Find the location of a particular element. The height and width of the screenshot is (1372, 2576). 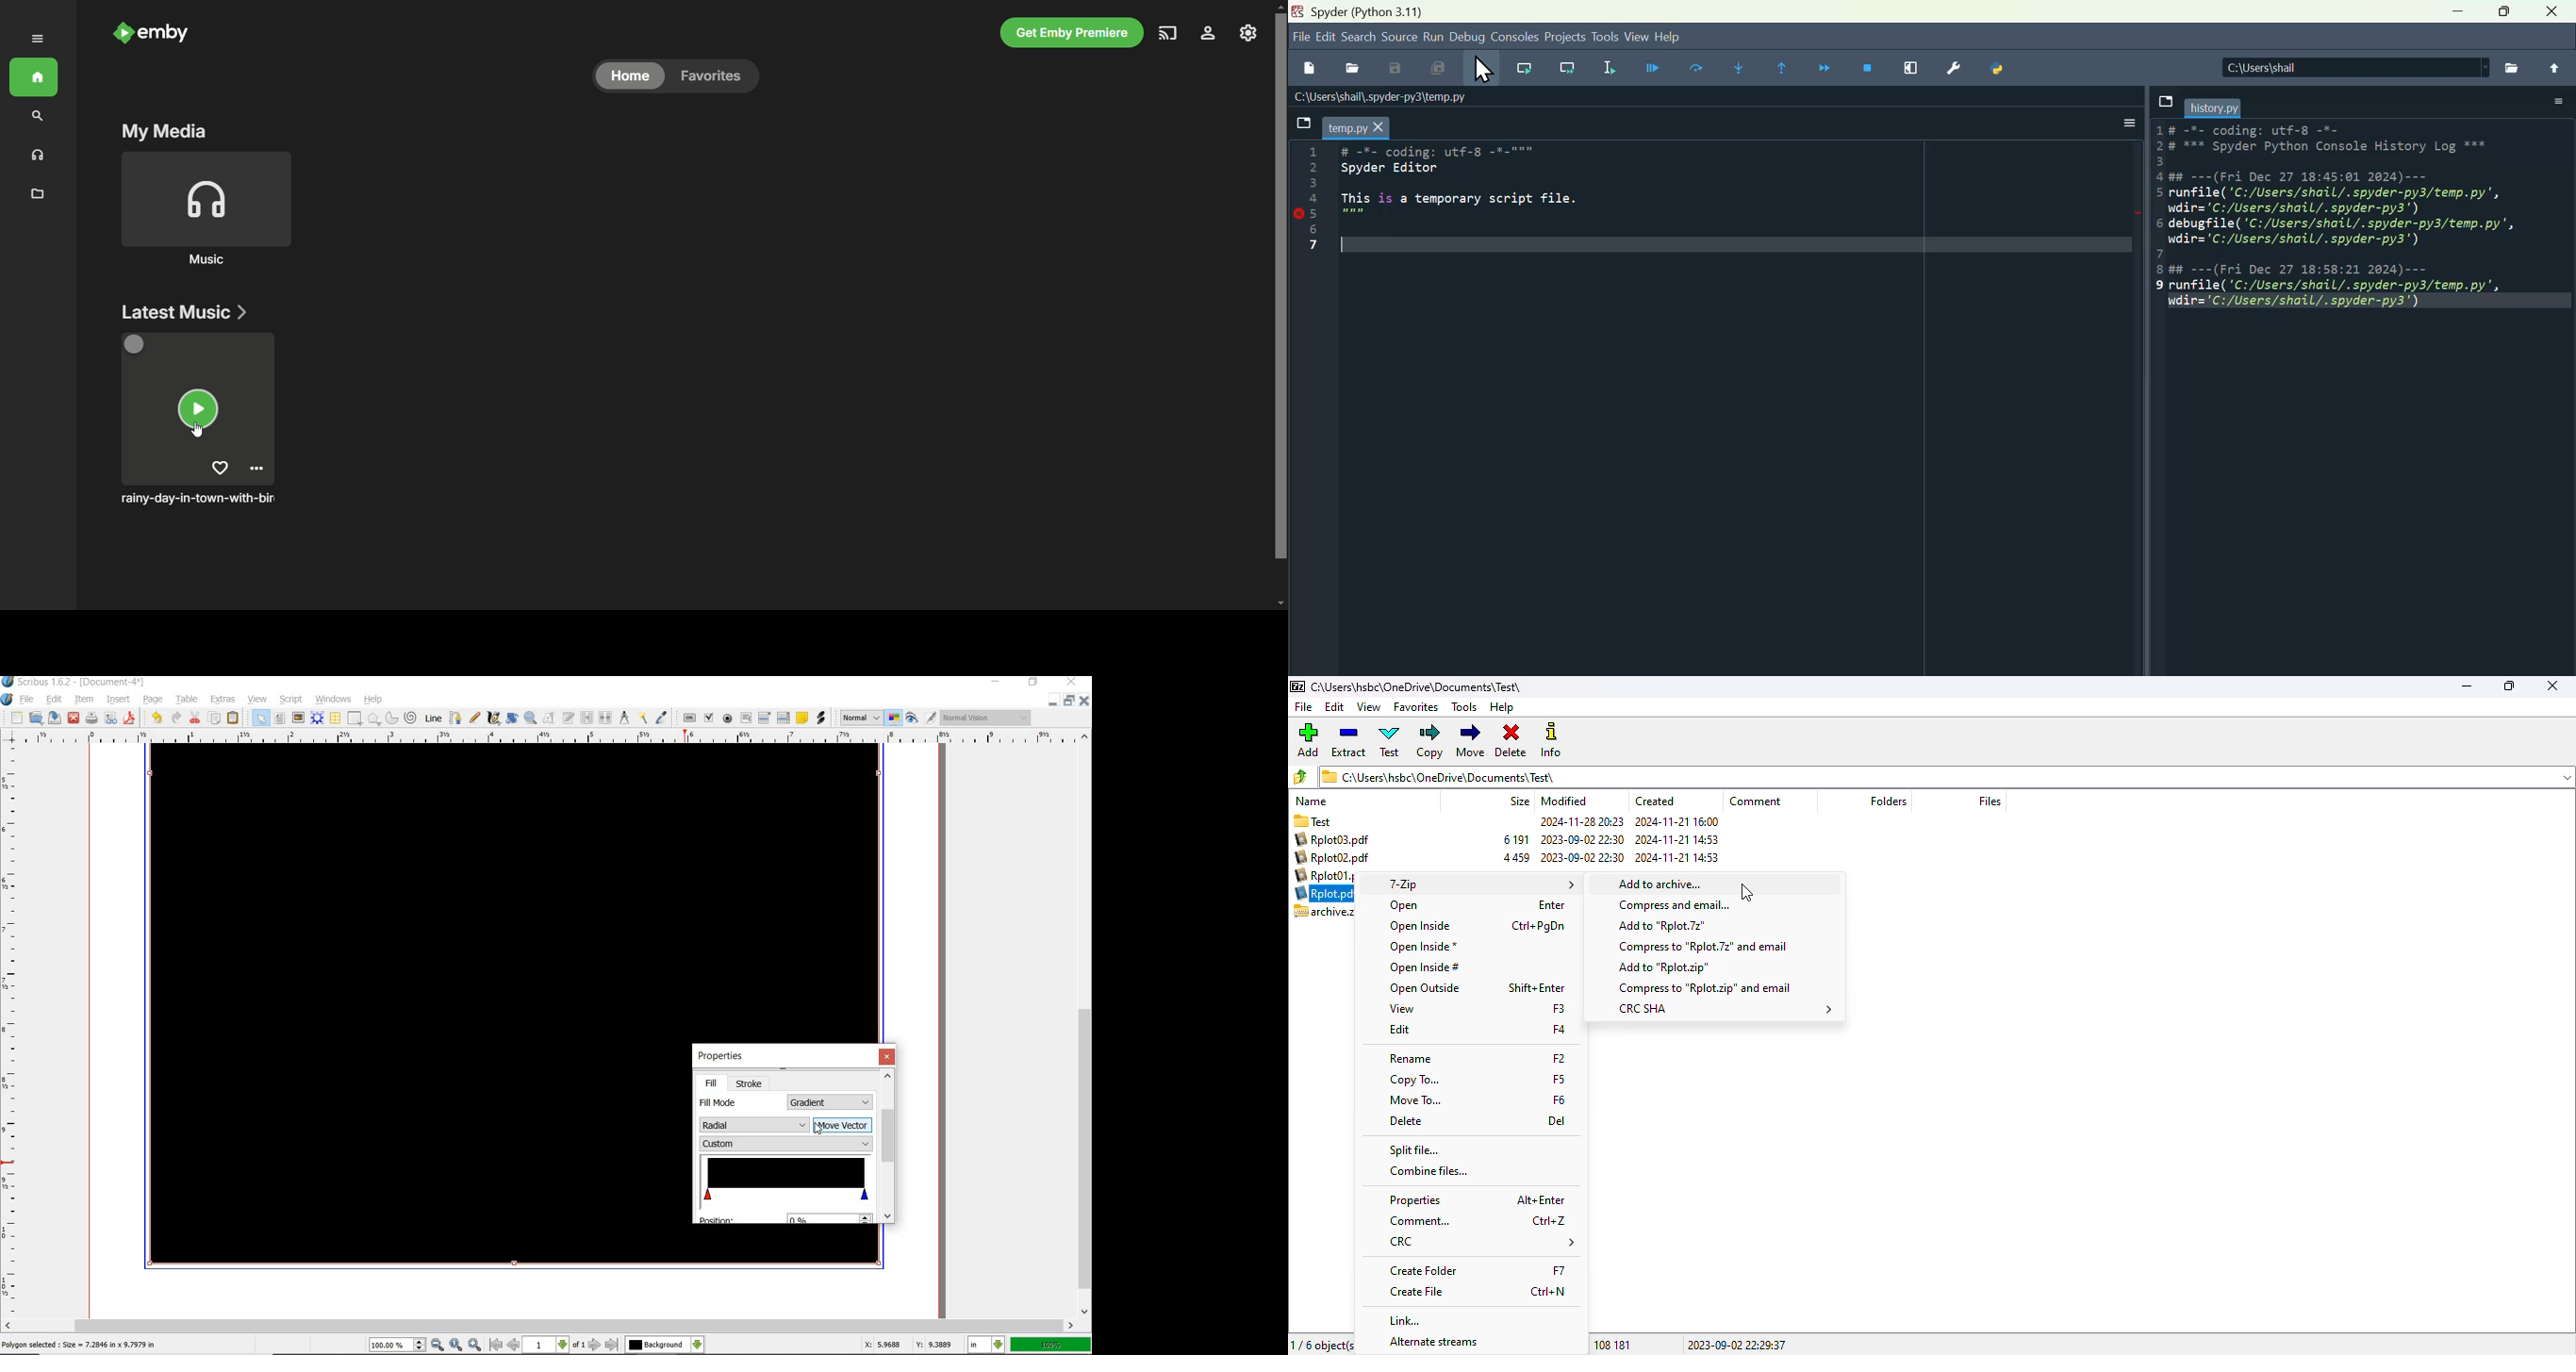

More options is located at coordinates (2559, 98).